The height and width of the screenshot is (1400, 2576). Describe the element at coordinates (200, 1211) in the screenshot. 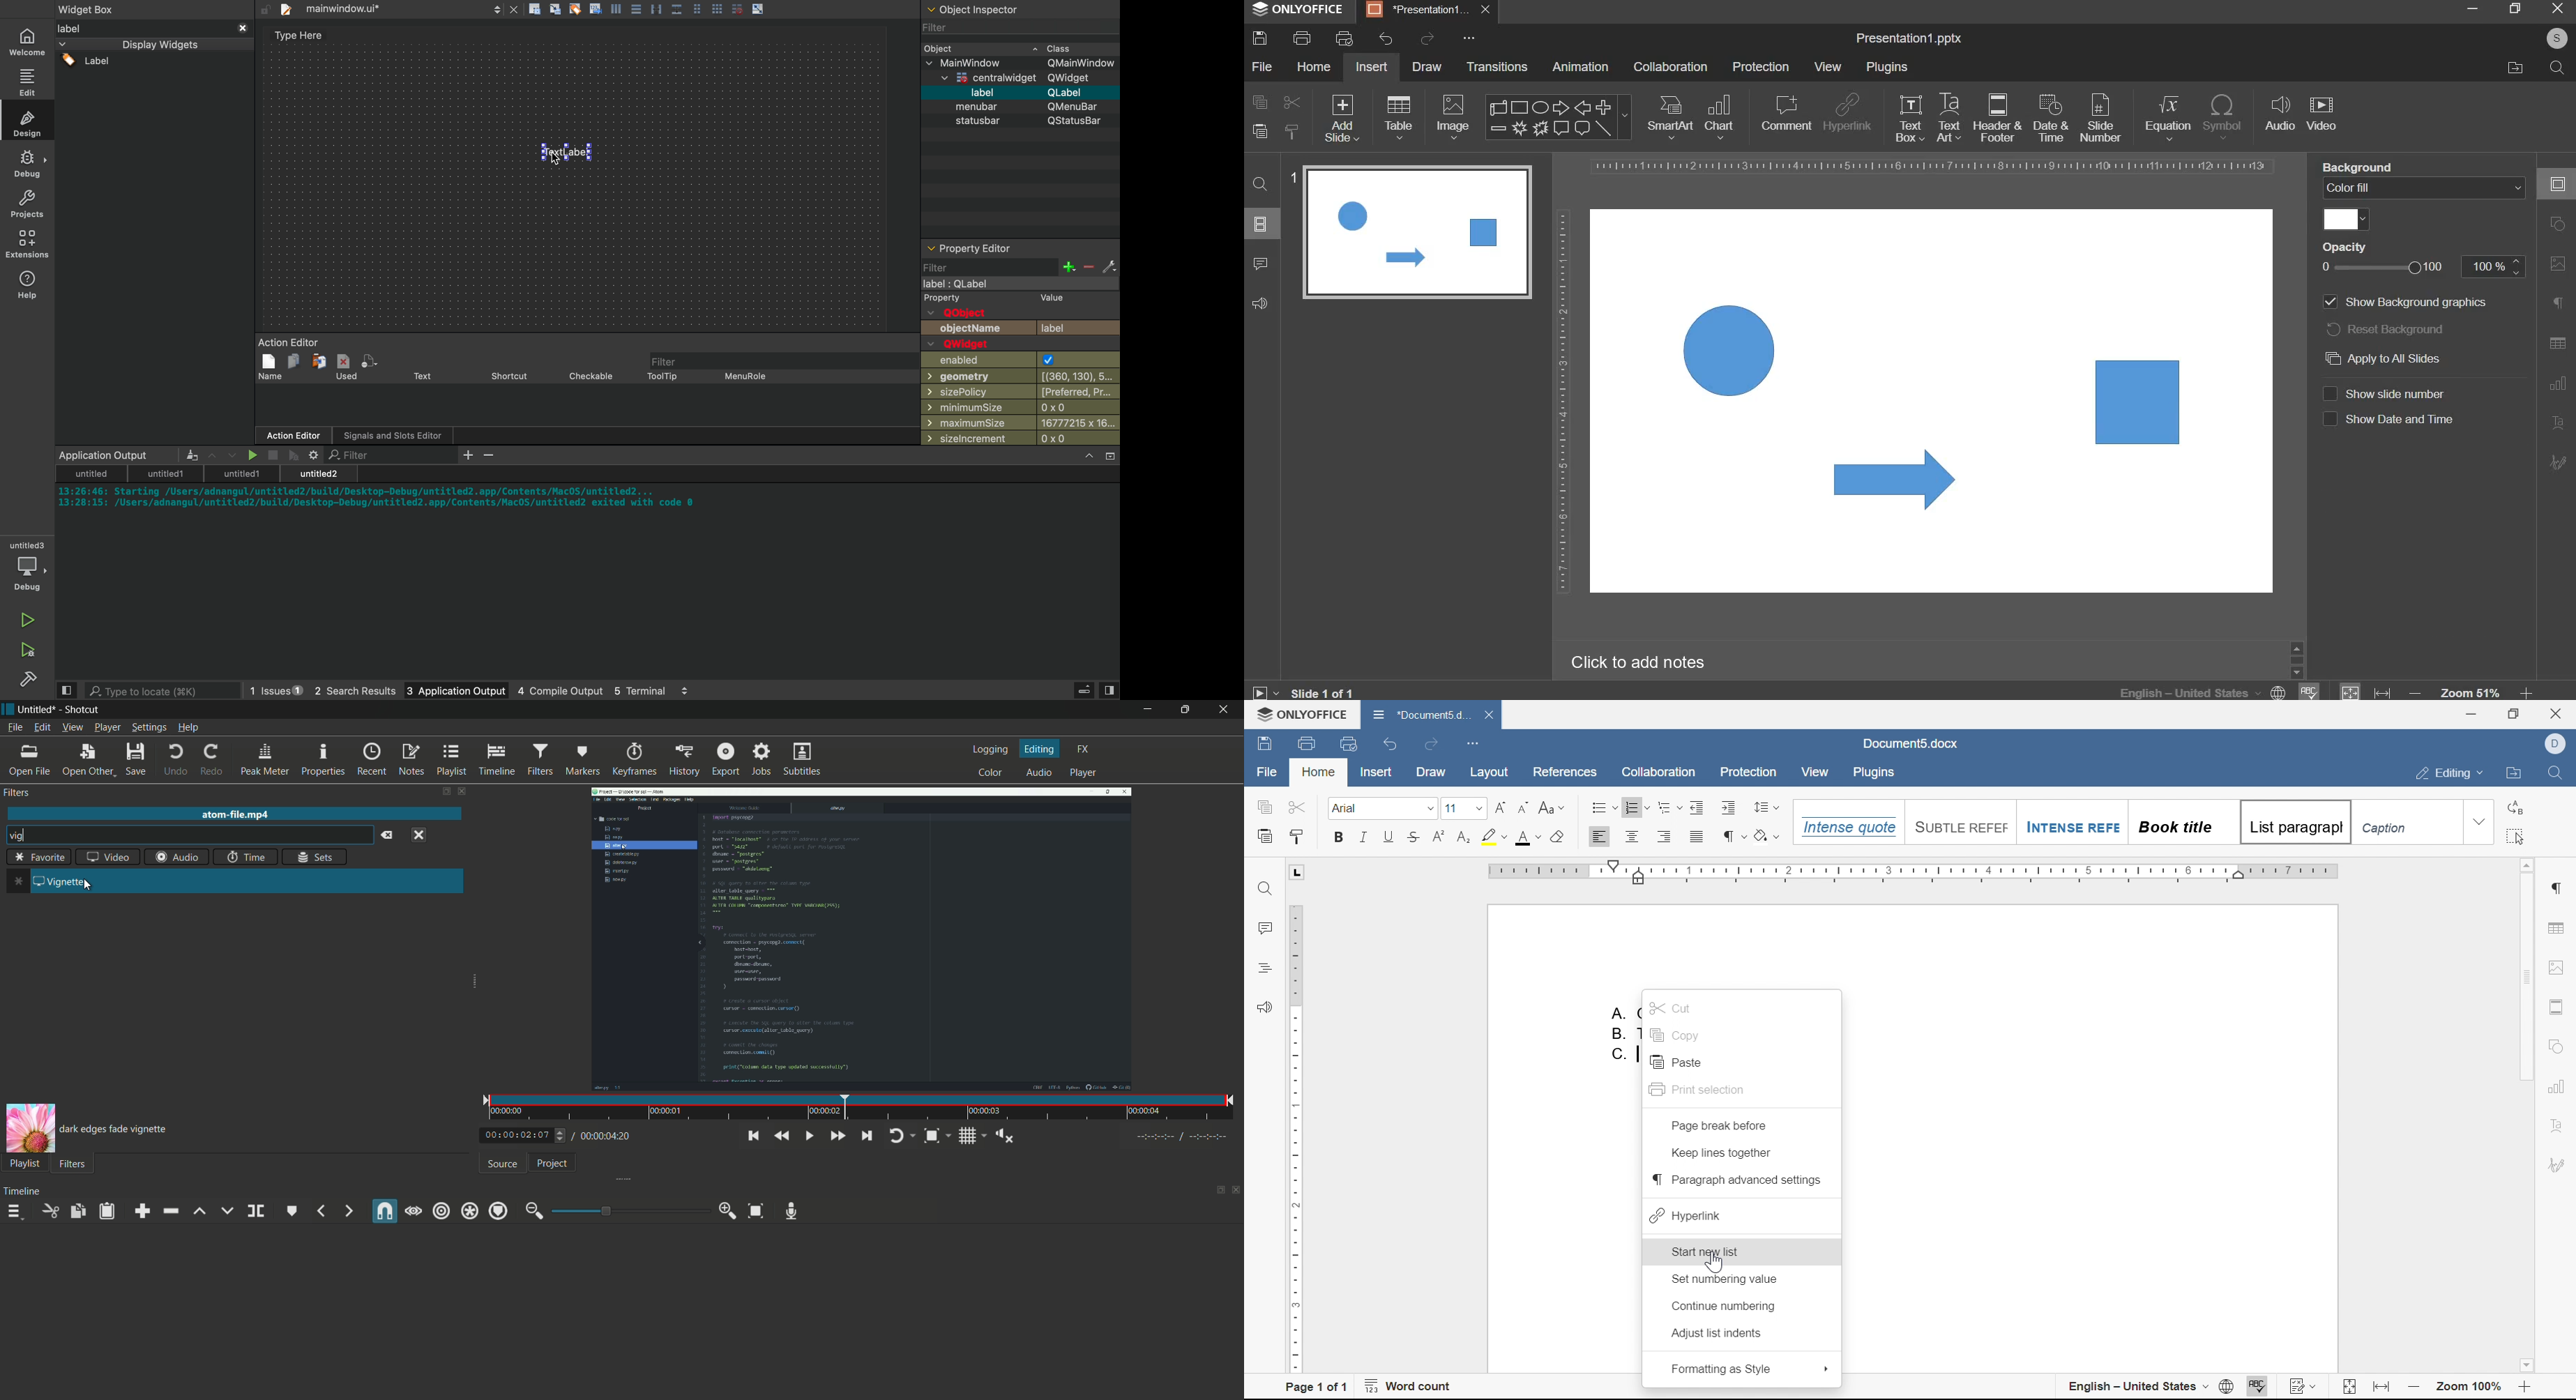

I see `lift` at that location.